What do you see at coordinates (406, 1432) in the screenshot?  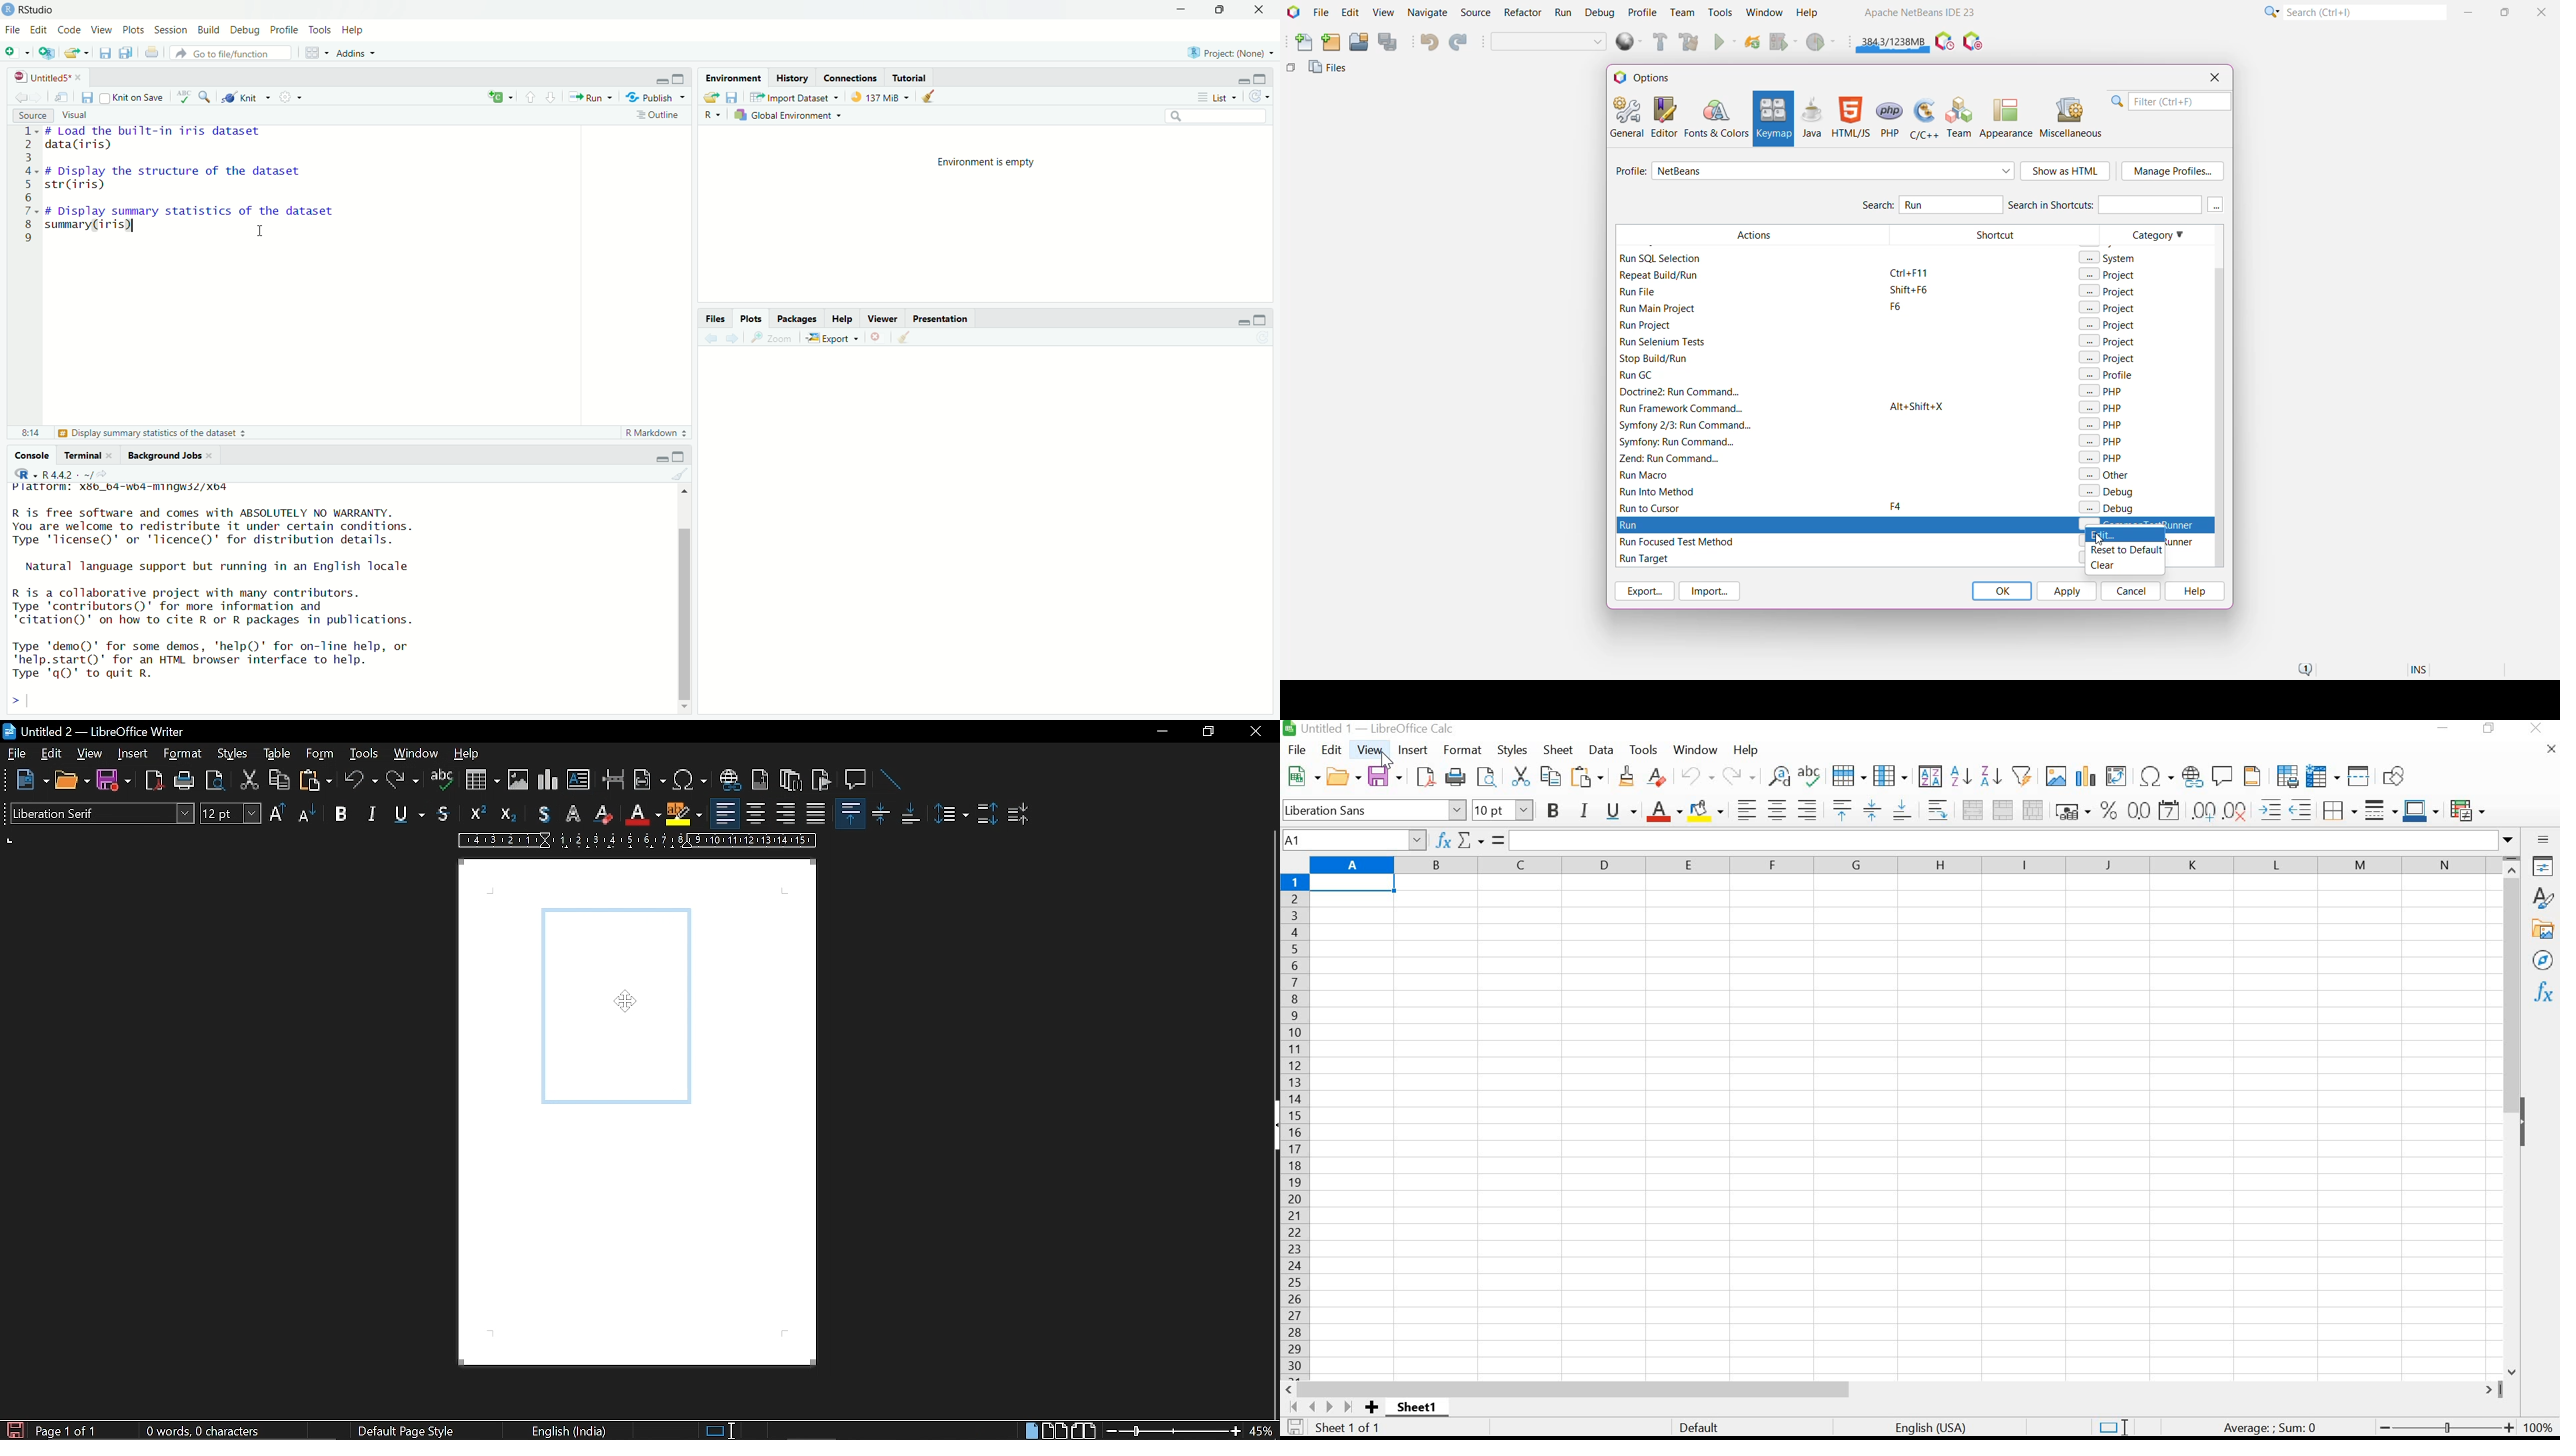 I see `Default: page style` at bounding box center [406, 1432].